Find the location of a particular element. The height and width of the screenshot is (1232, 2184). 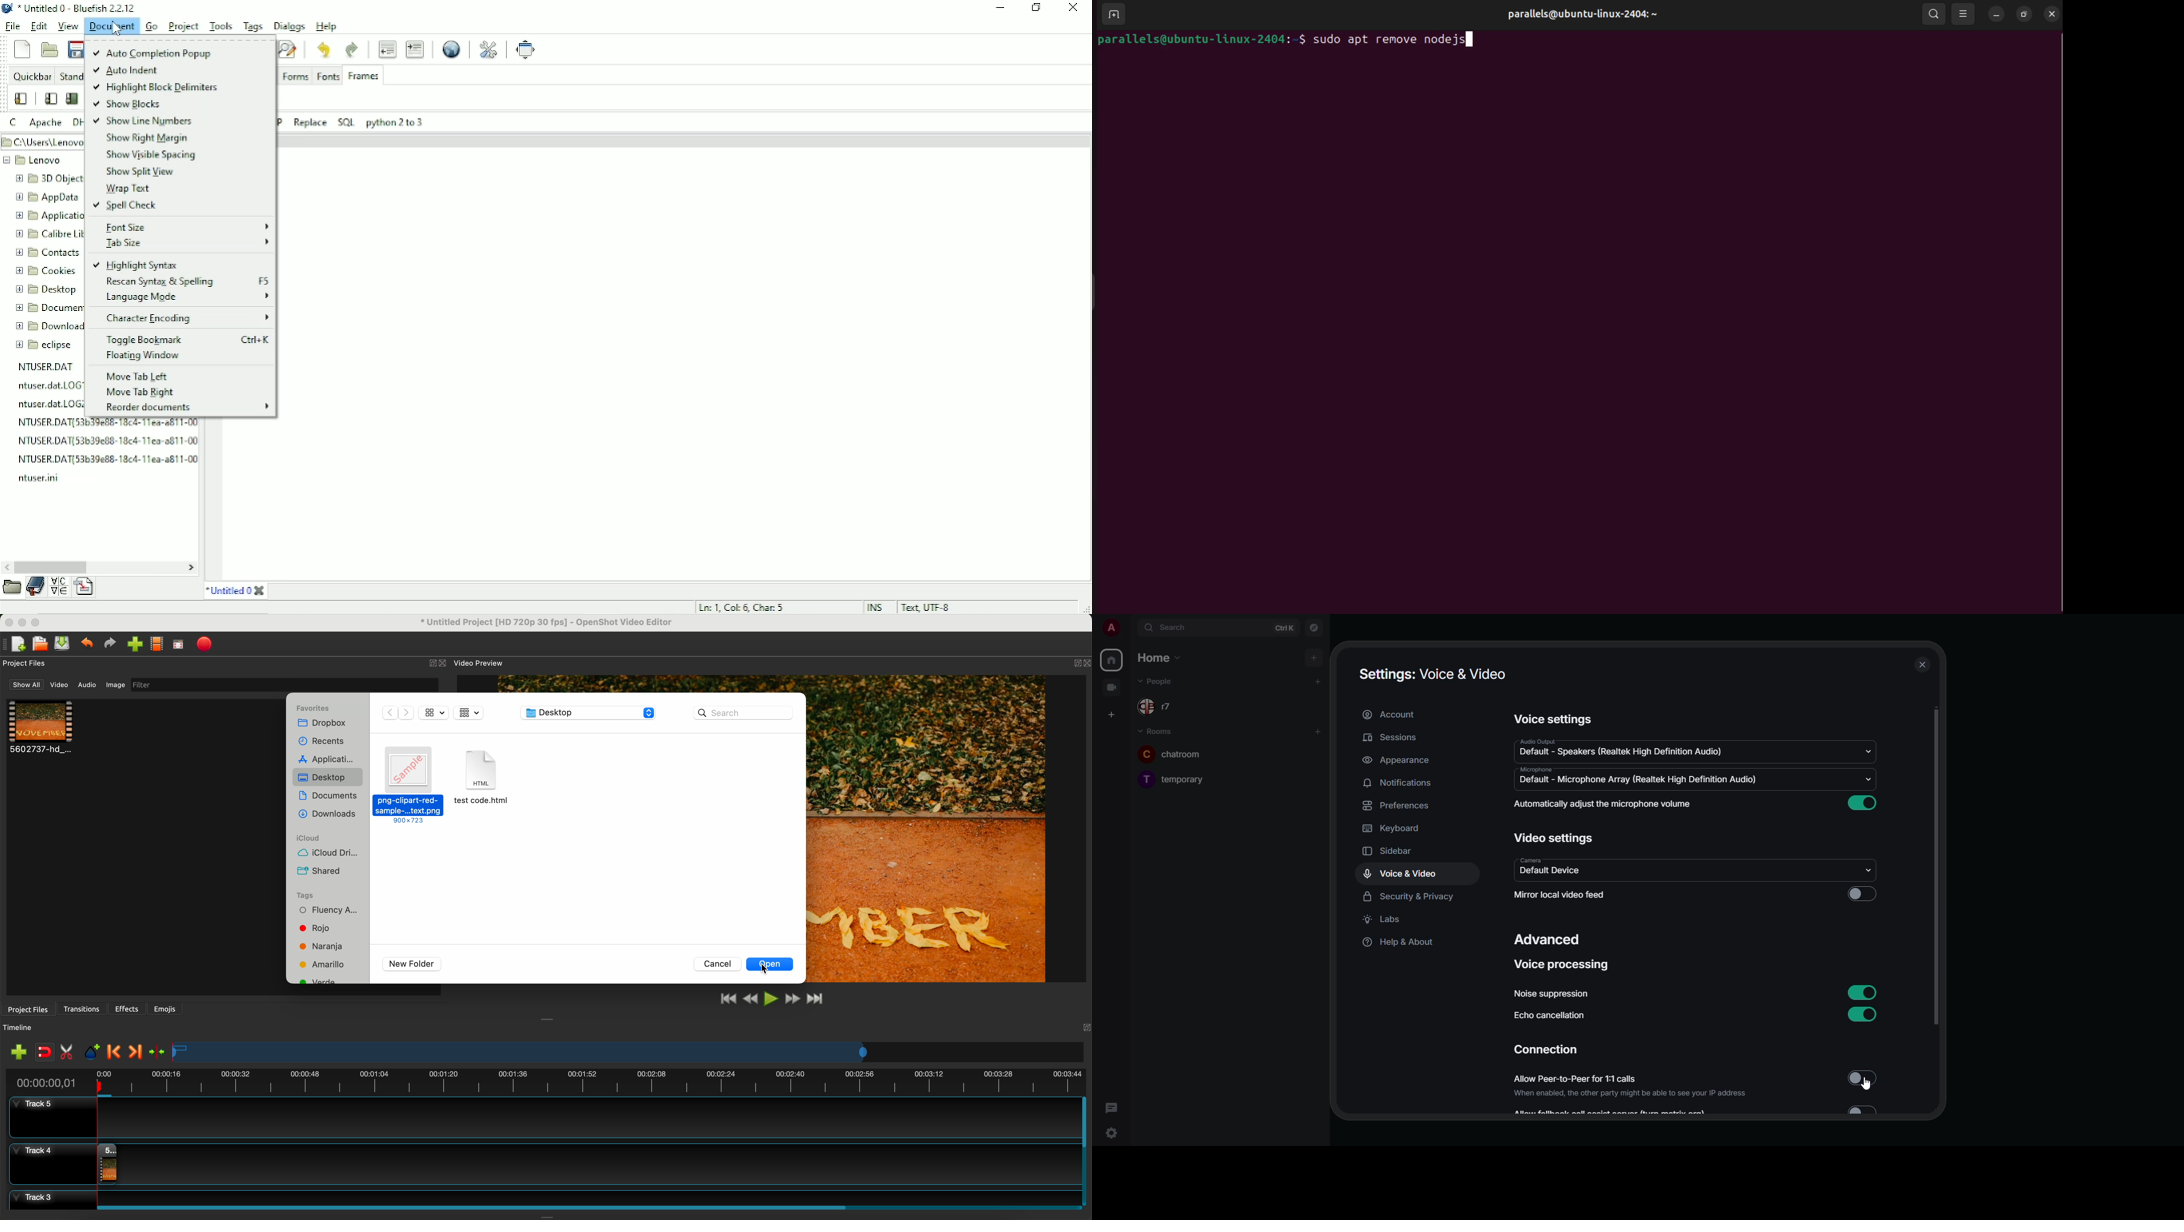

jump to start is located at coordinates (728, 999).